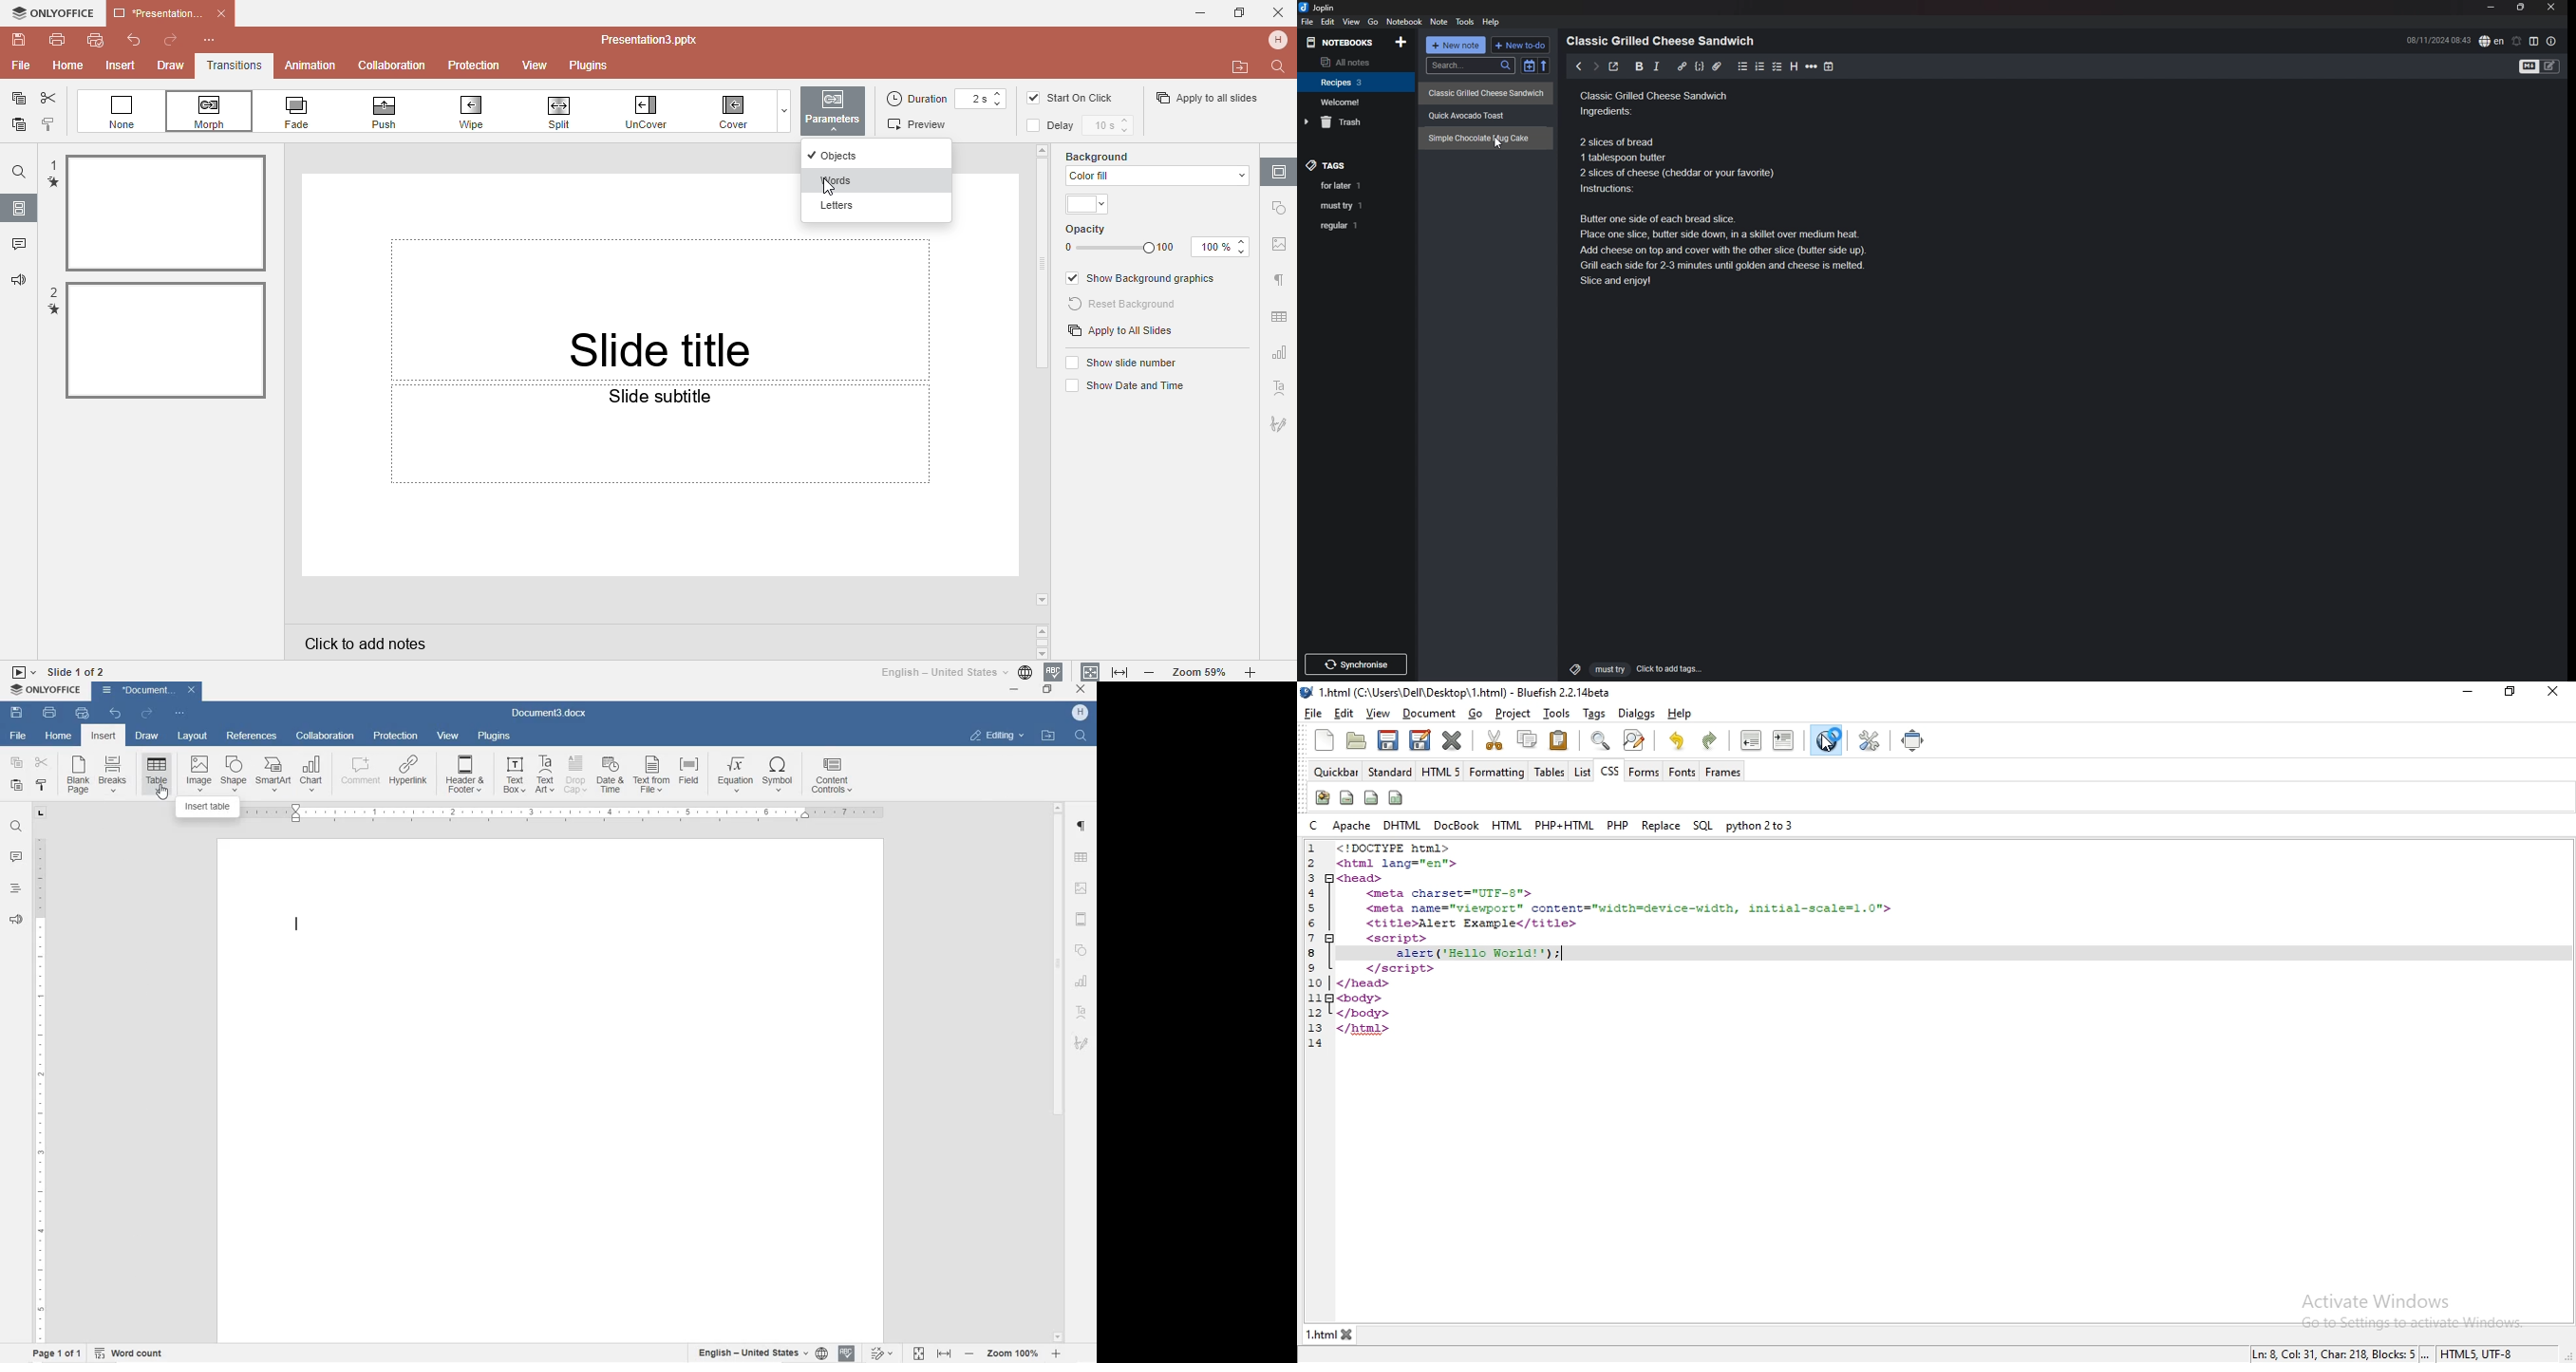  Describe the element at coordinates (1422, 740) in the screenshot. I see `edit` at that location.